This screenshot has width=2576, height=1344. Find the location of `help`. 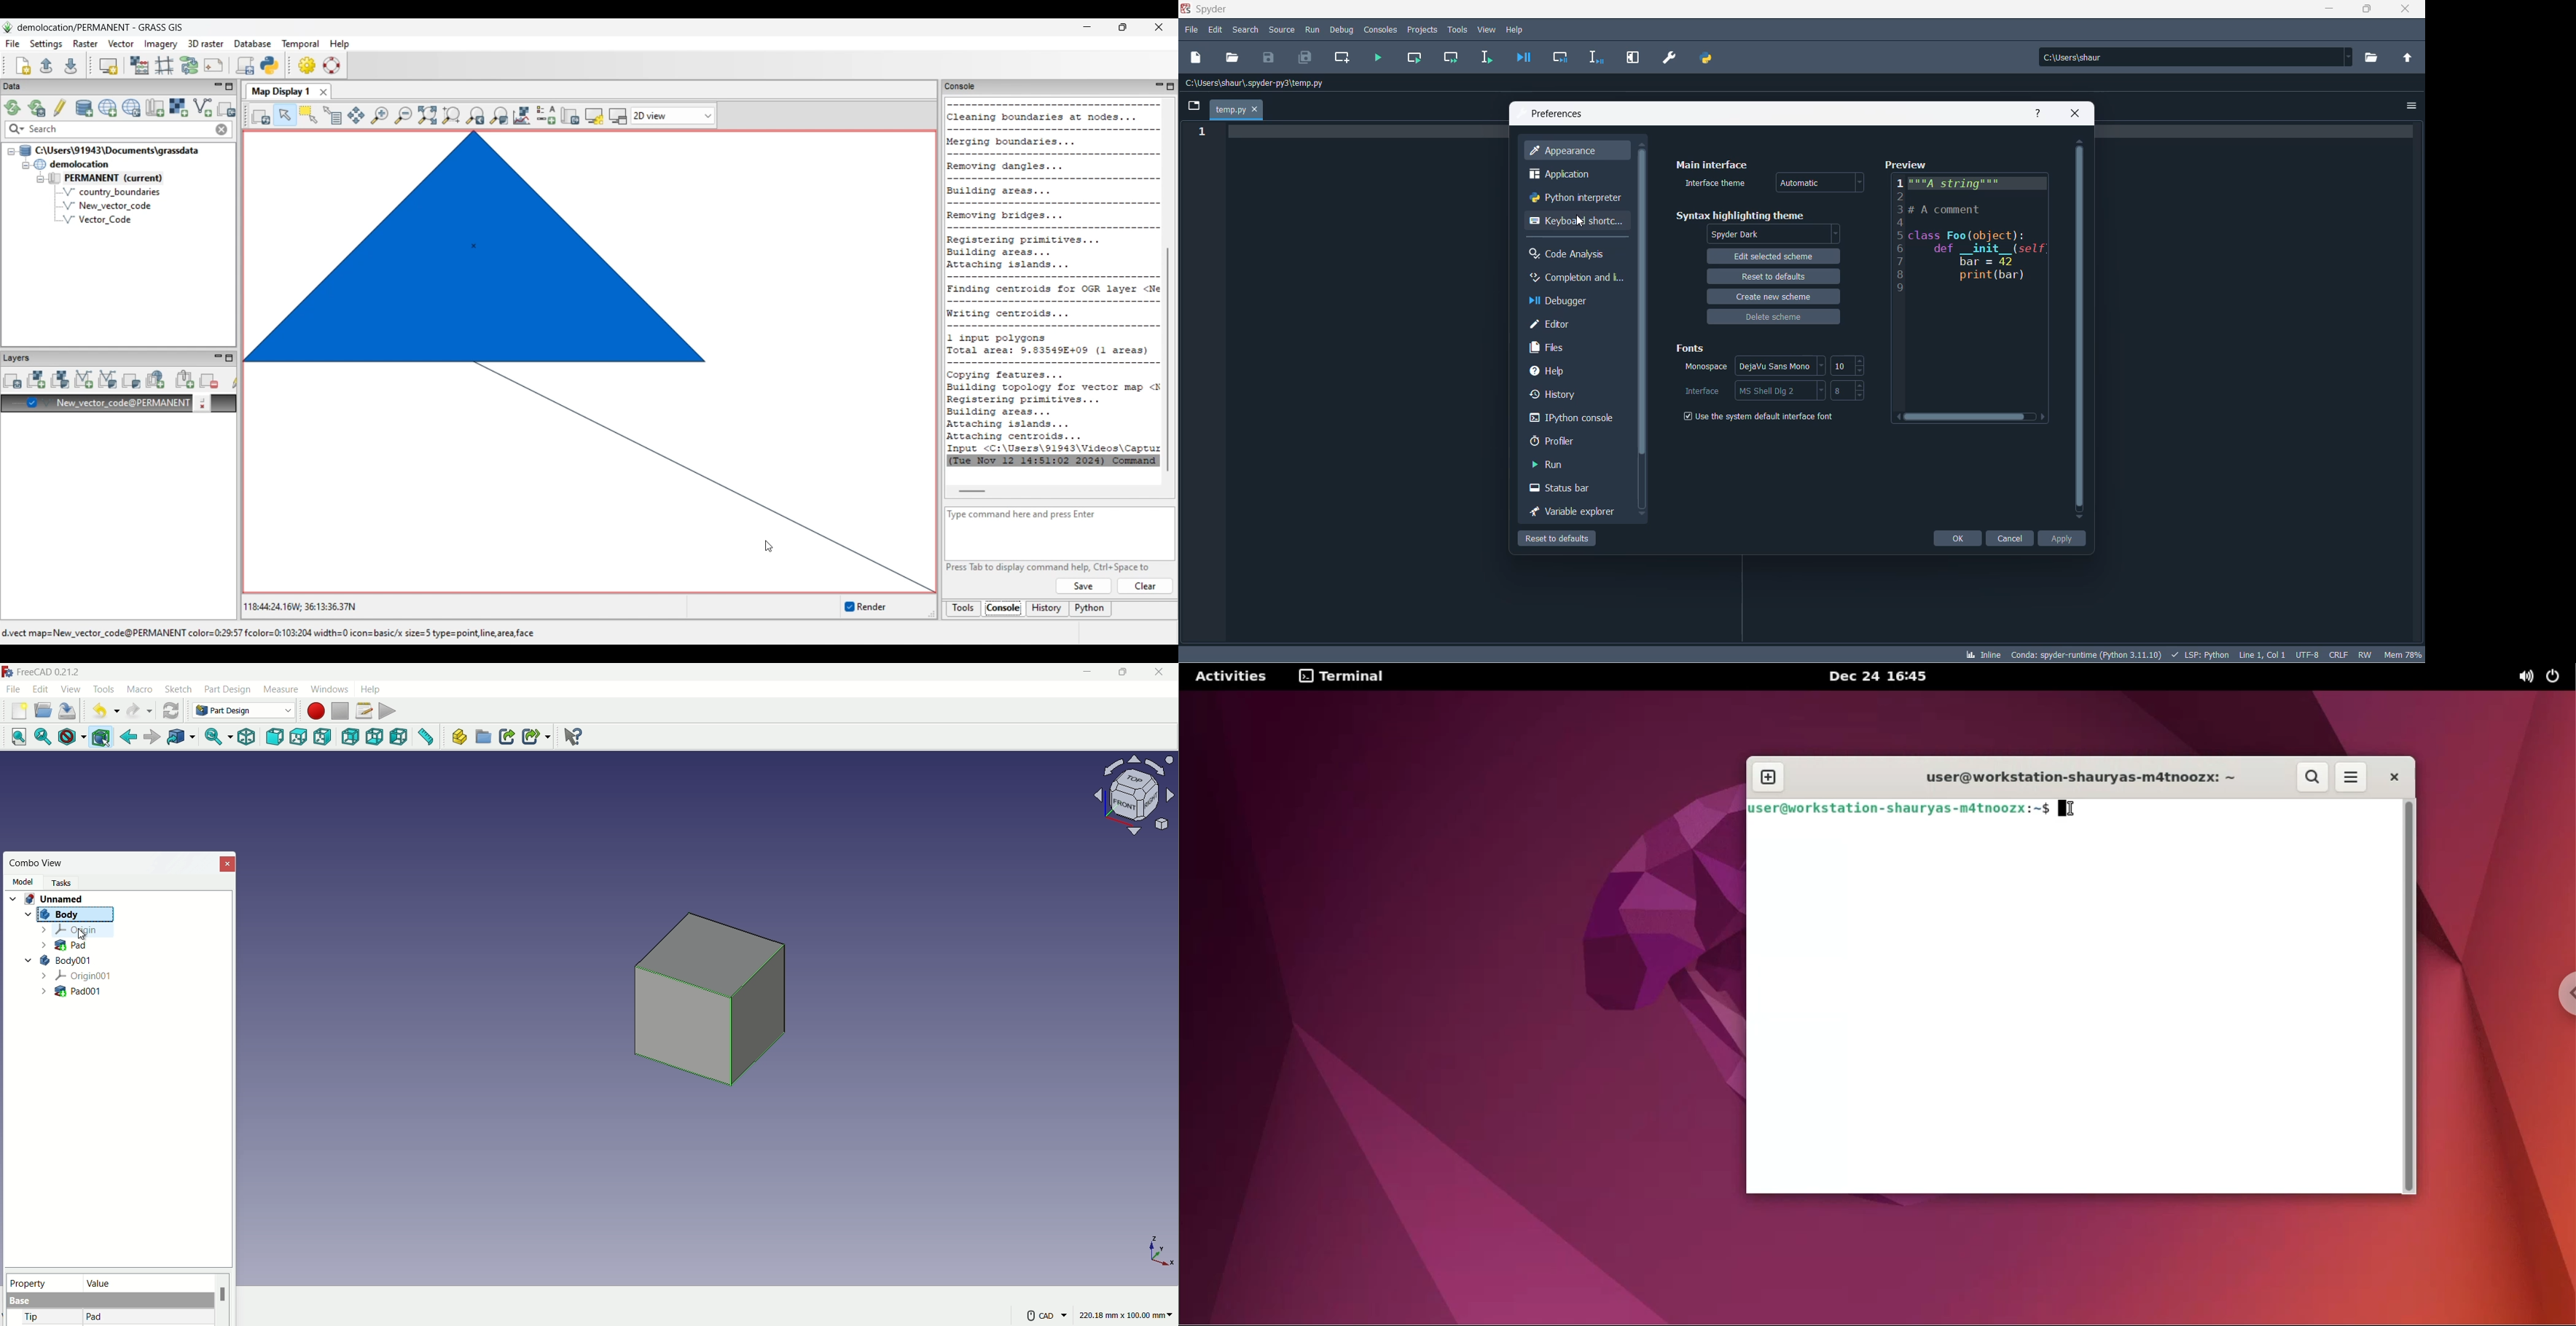

help is located at coordinates (1568, 370).